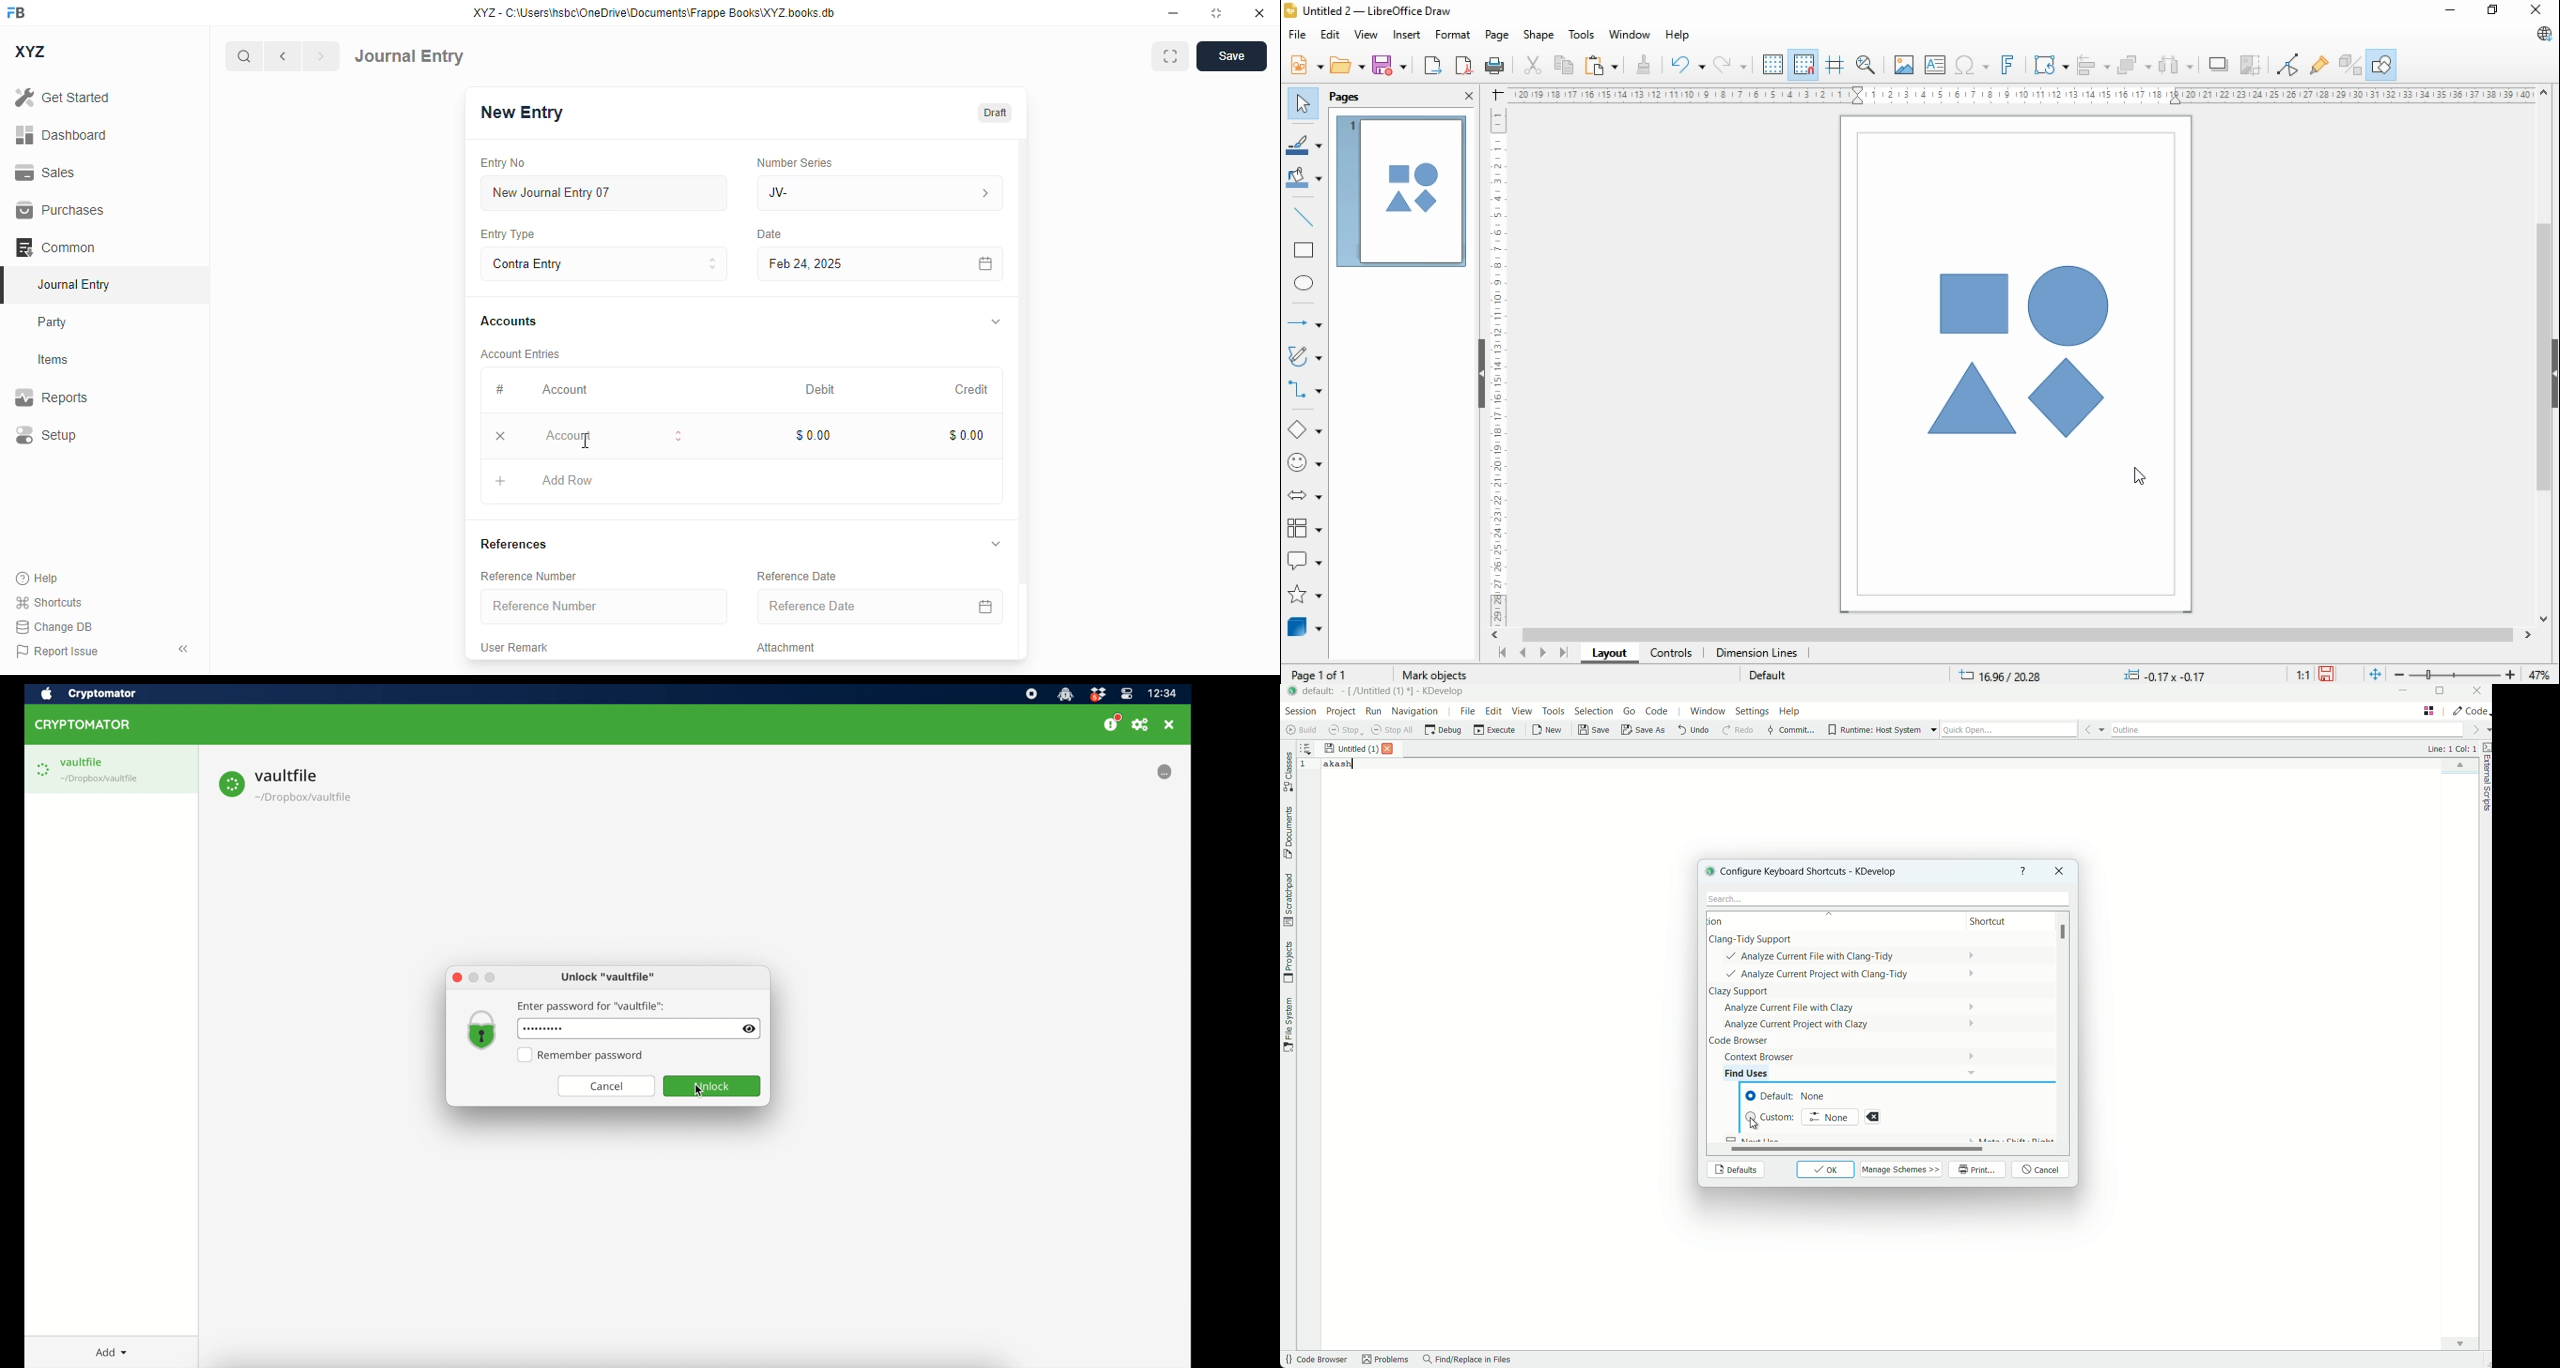 This screenshot has height=1372, width=2576. I want to click on show grid, so click(1773, 64).